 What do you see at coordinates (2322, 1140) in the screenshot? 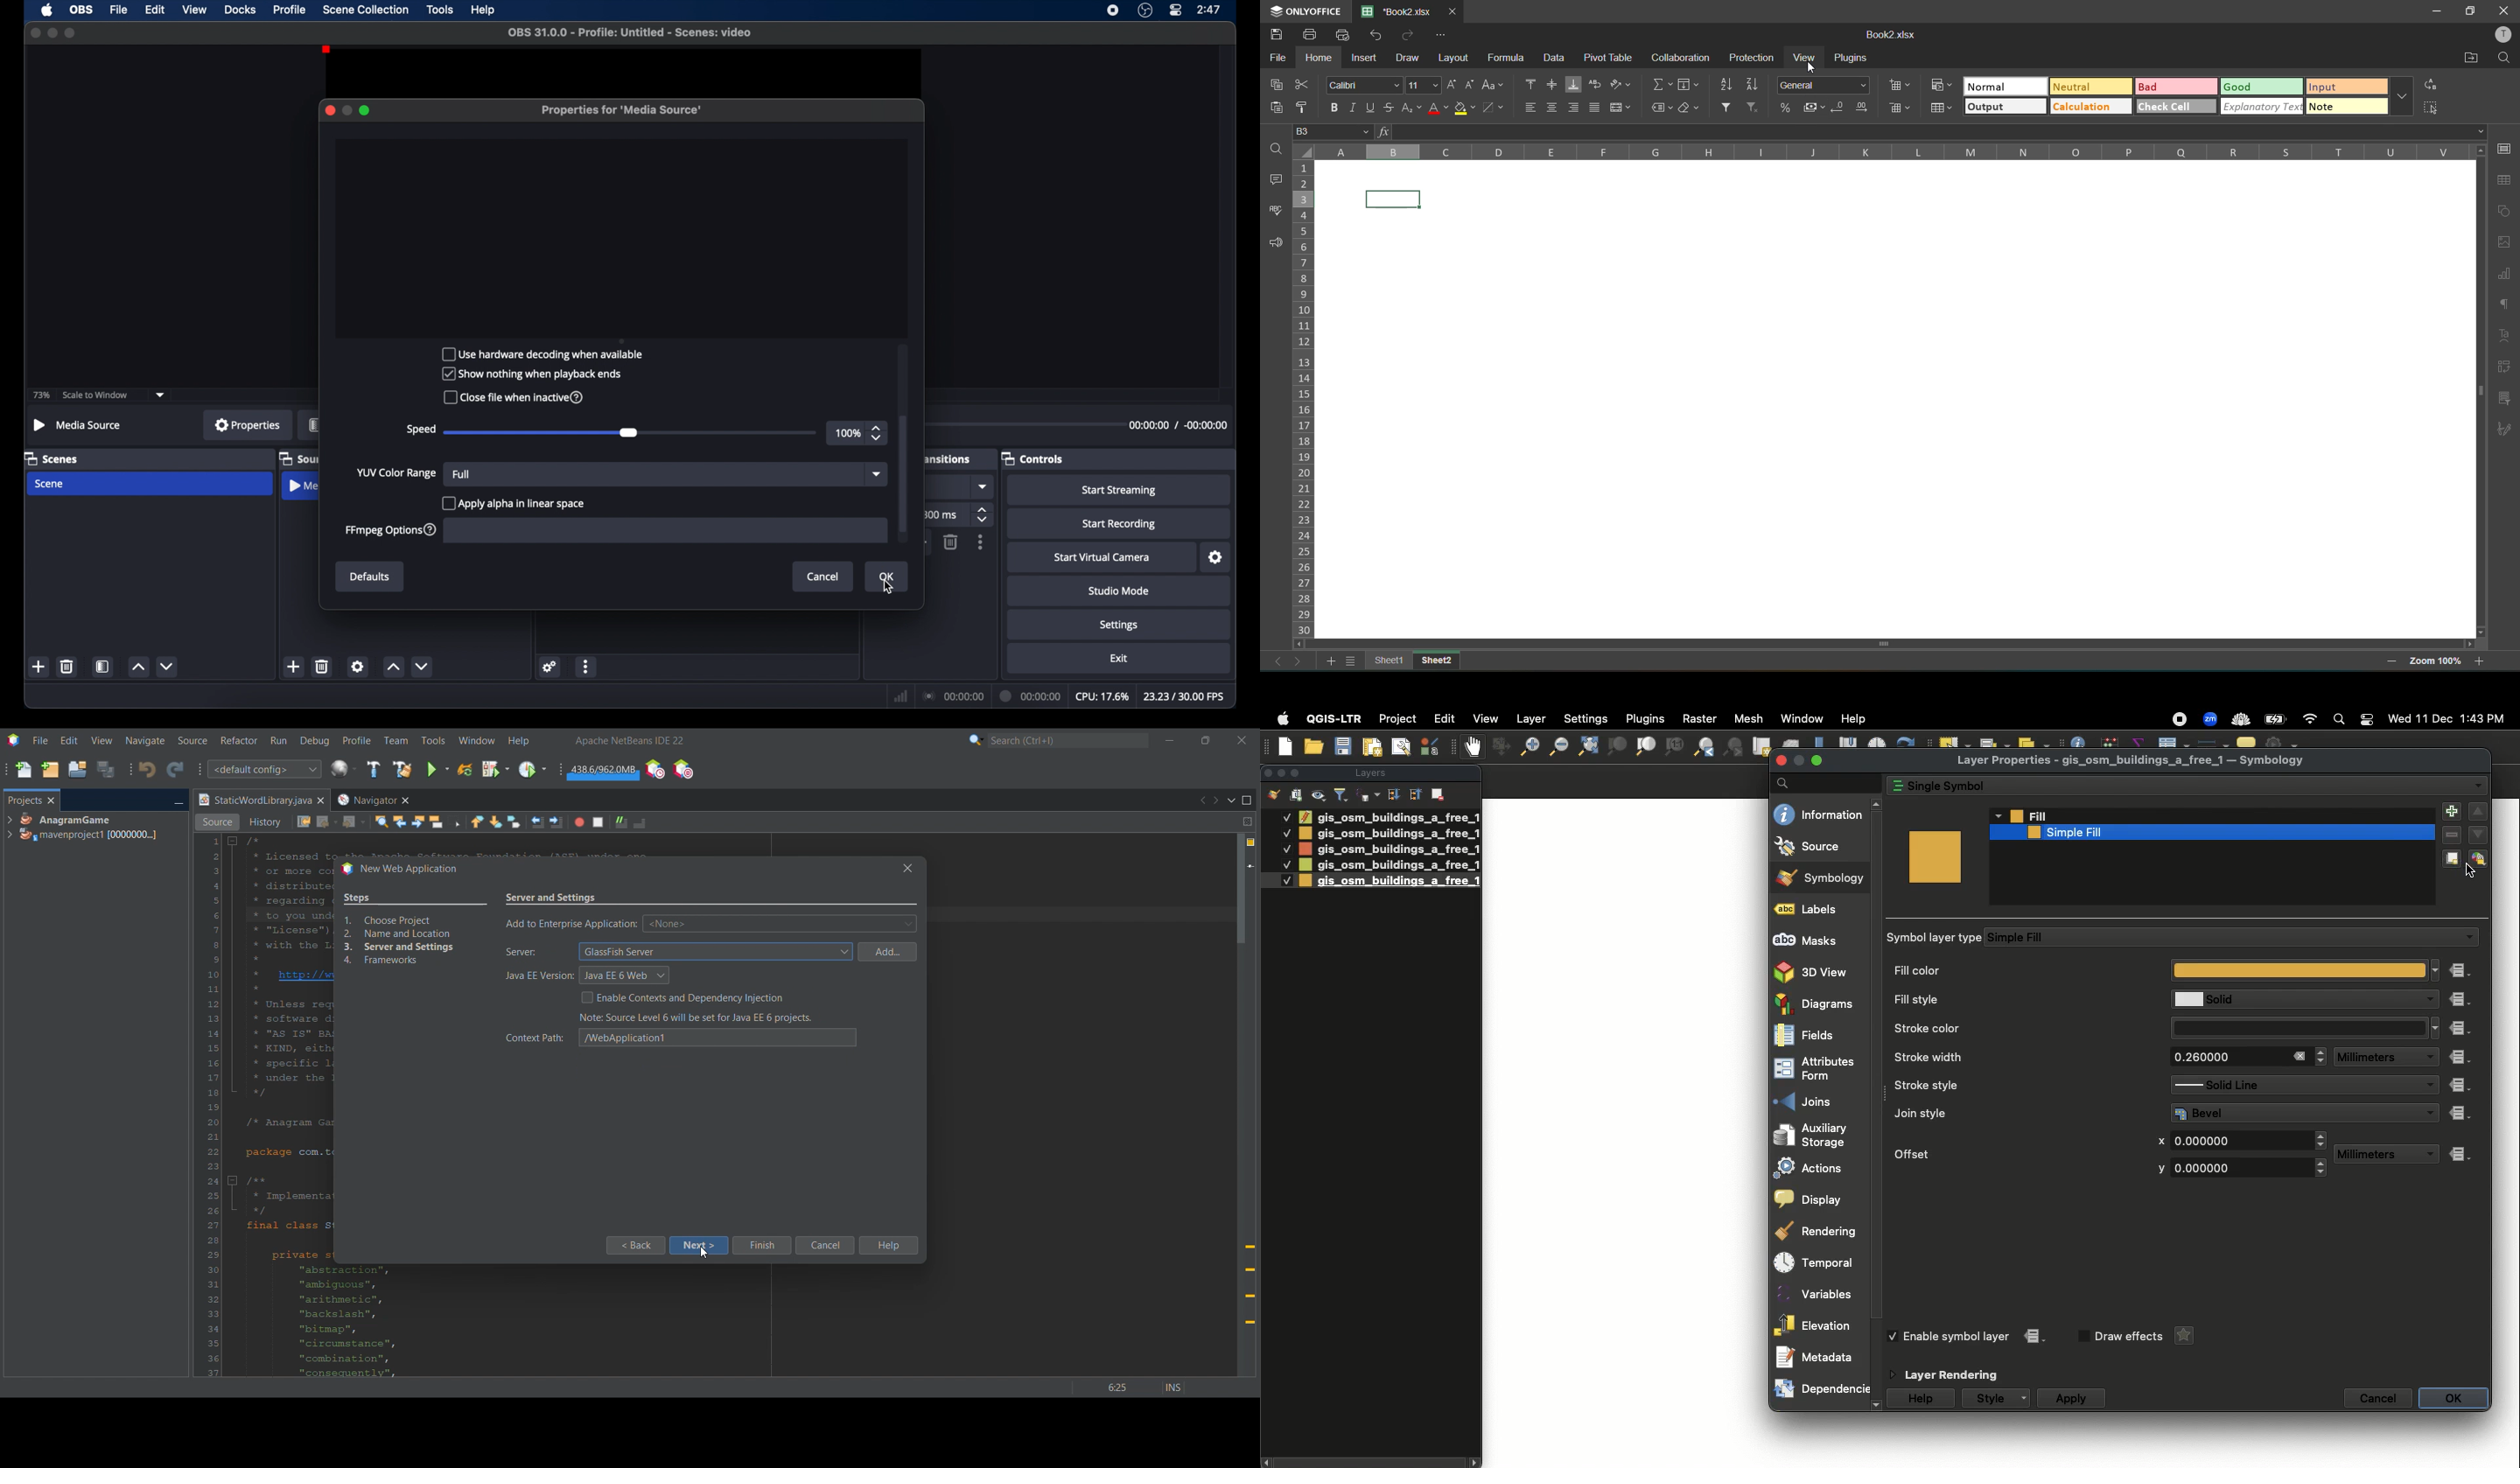
I see `Drop down` at bounding box center [2322, 1140].